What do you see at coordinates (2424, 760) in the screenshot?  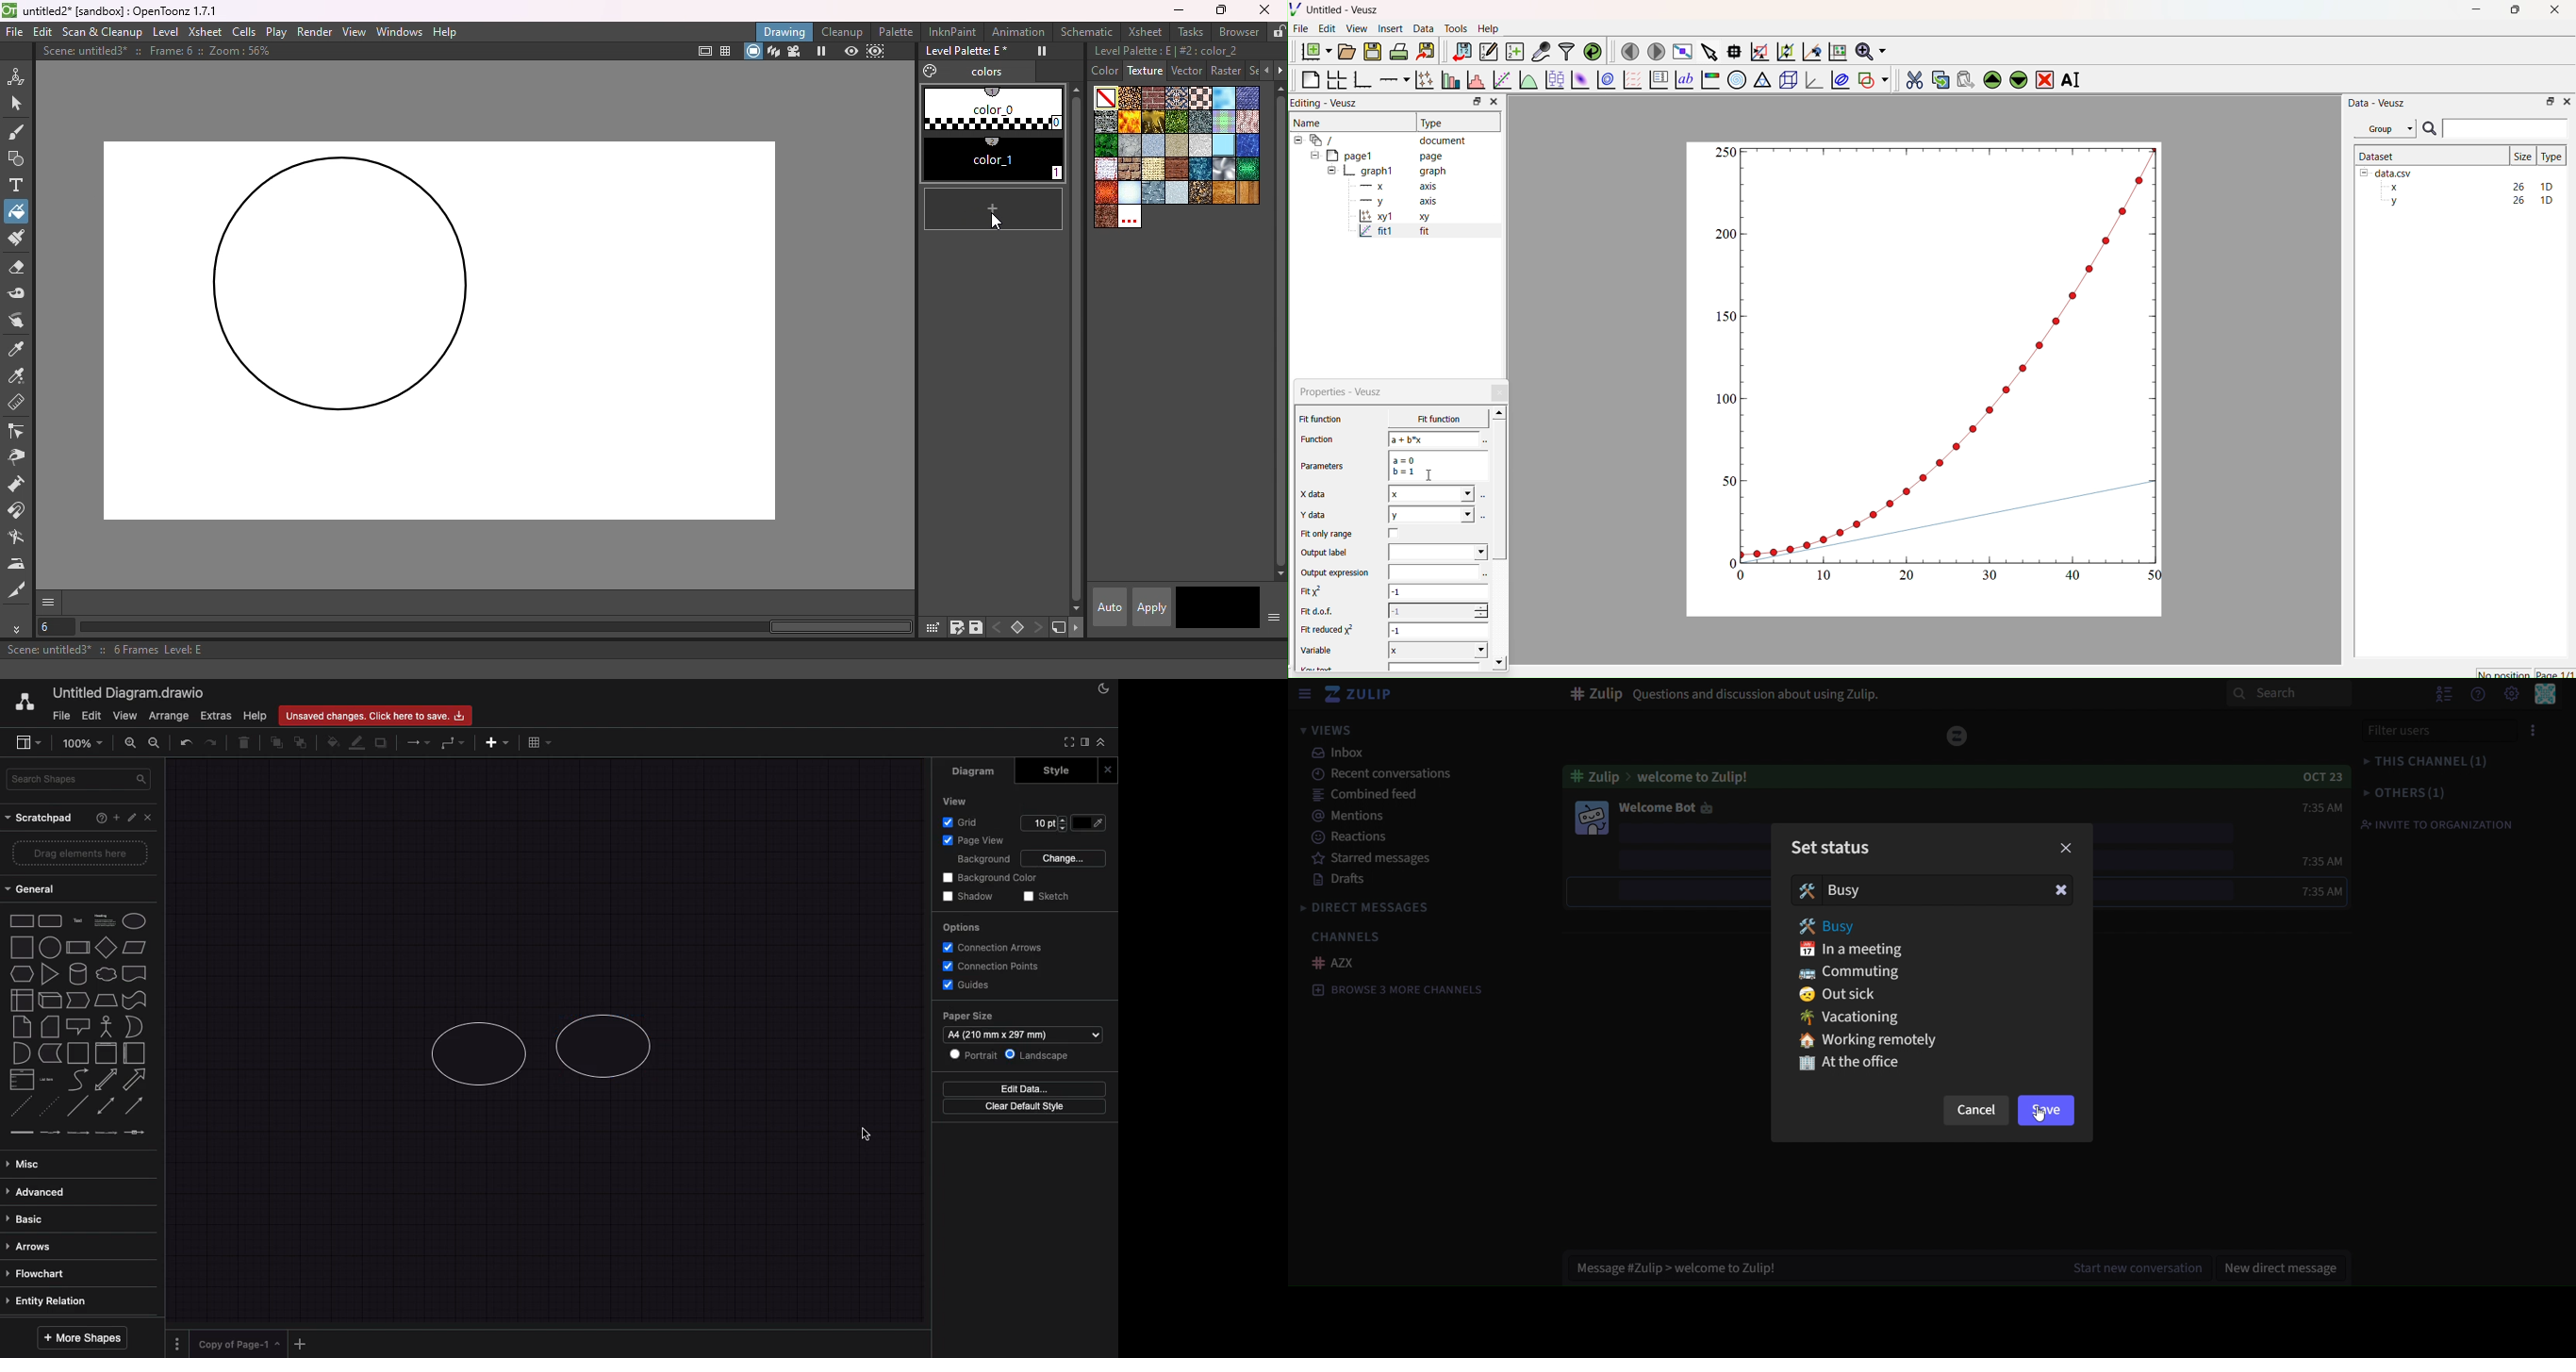 I see `this channel` at bounding box center [2424, 760].